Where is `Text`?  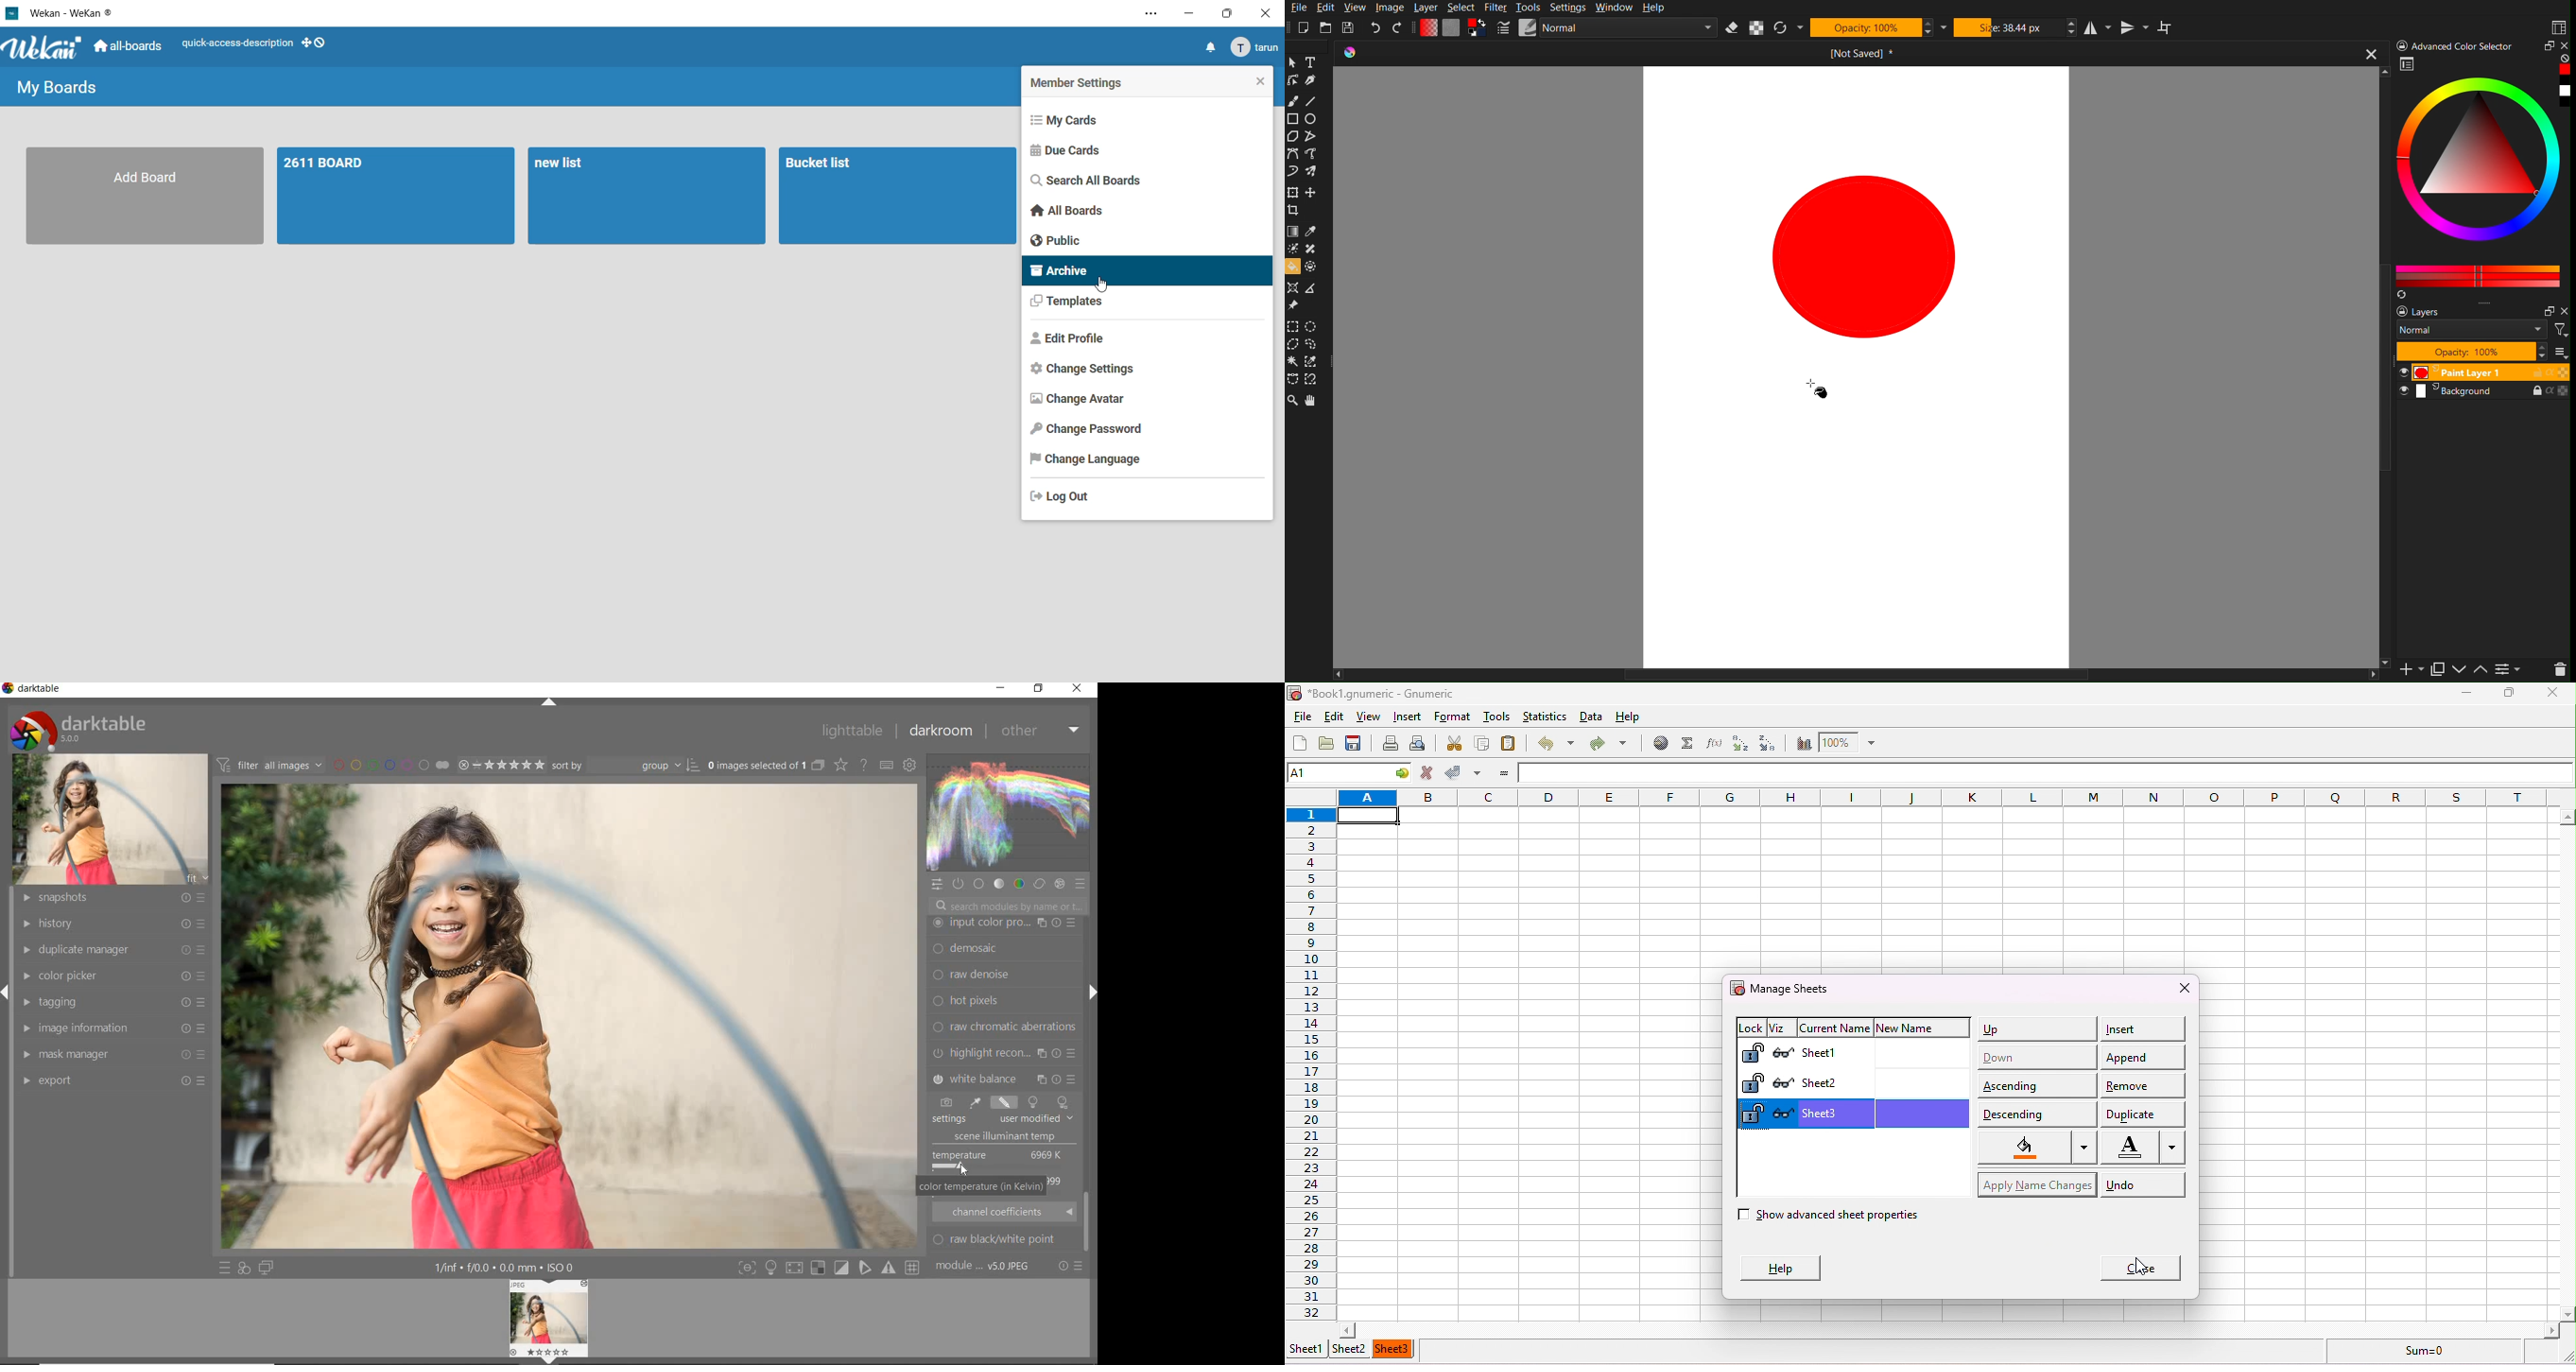 Text is located at coordinates (1316, 62).